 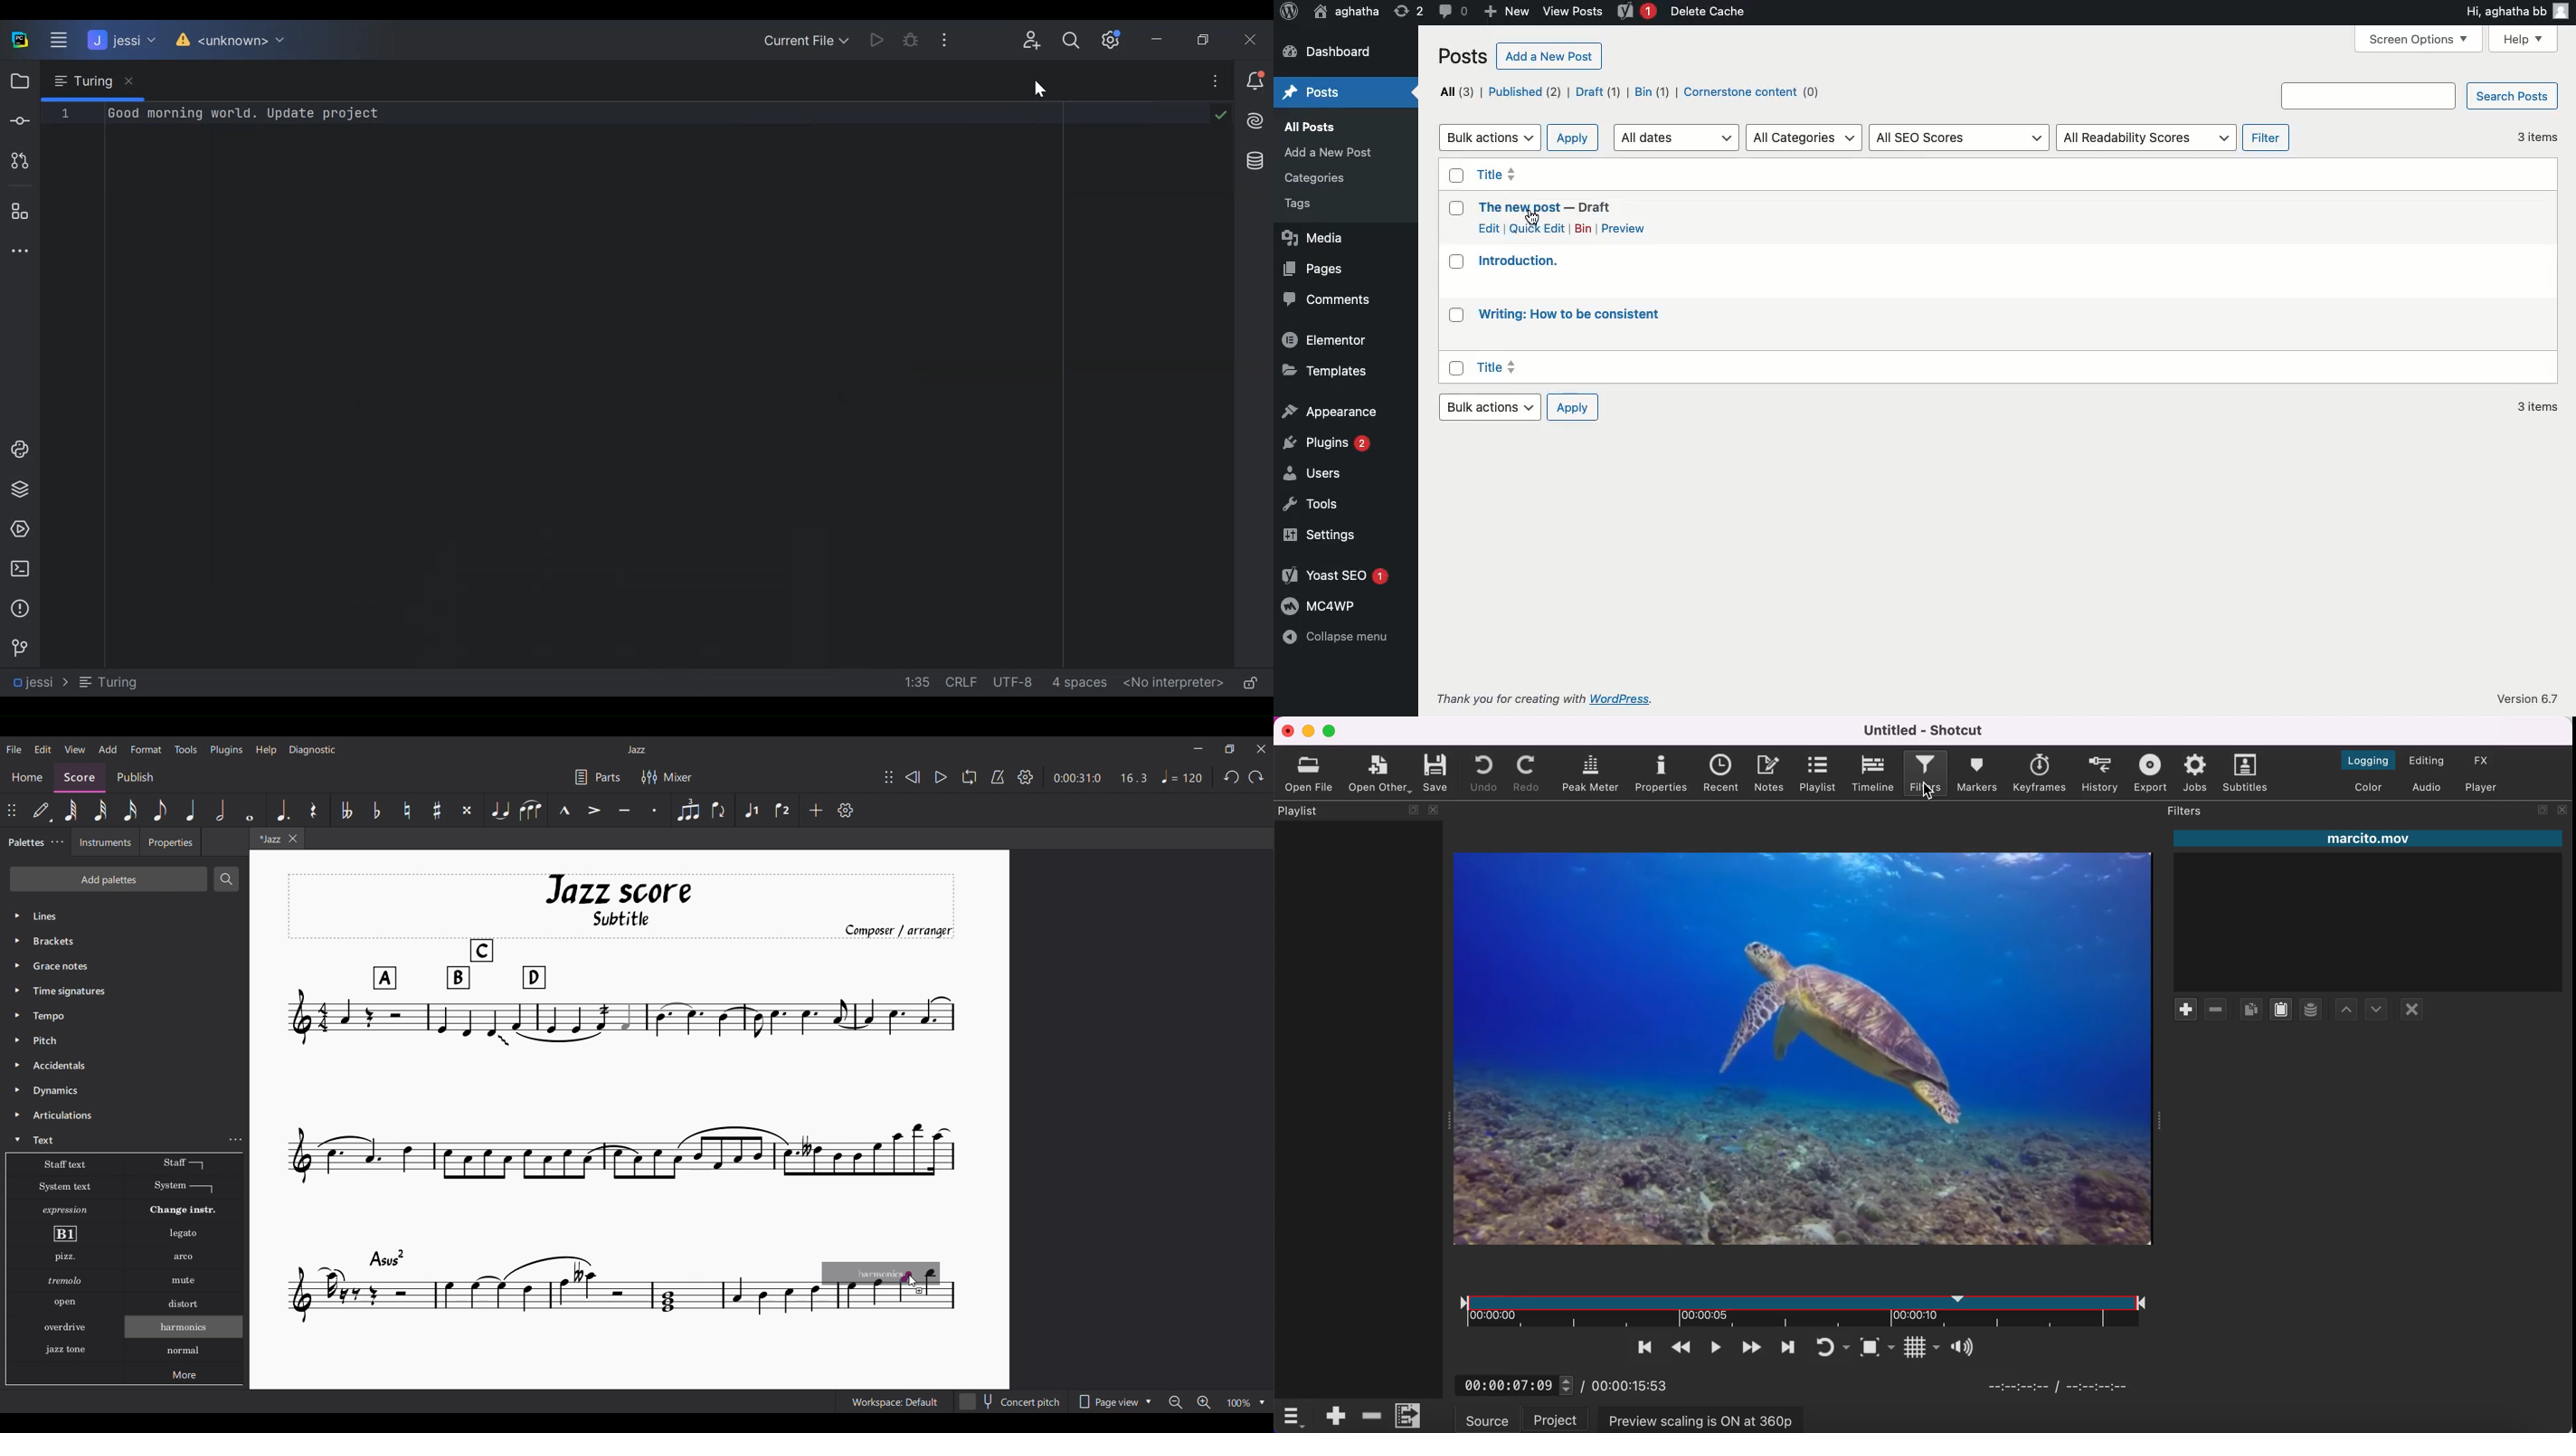 What do you see at coordinates (1714, 1347) in the screenshot?
I see `toggle play or pause` at bounding box center [1714, 1347].